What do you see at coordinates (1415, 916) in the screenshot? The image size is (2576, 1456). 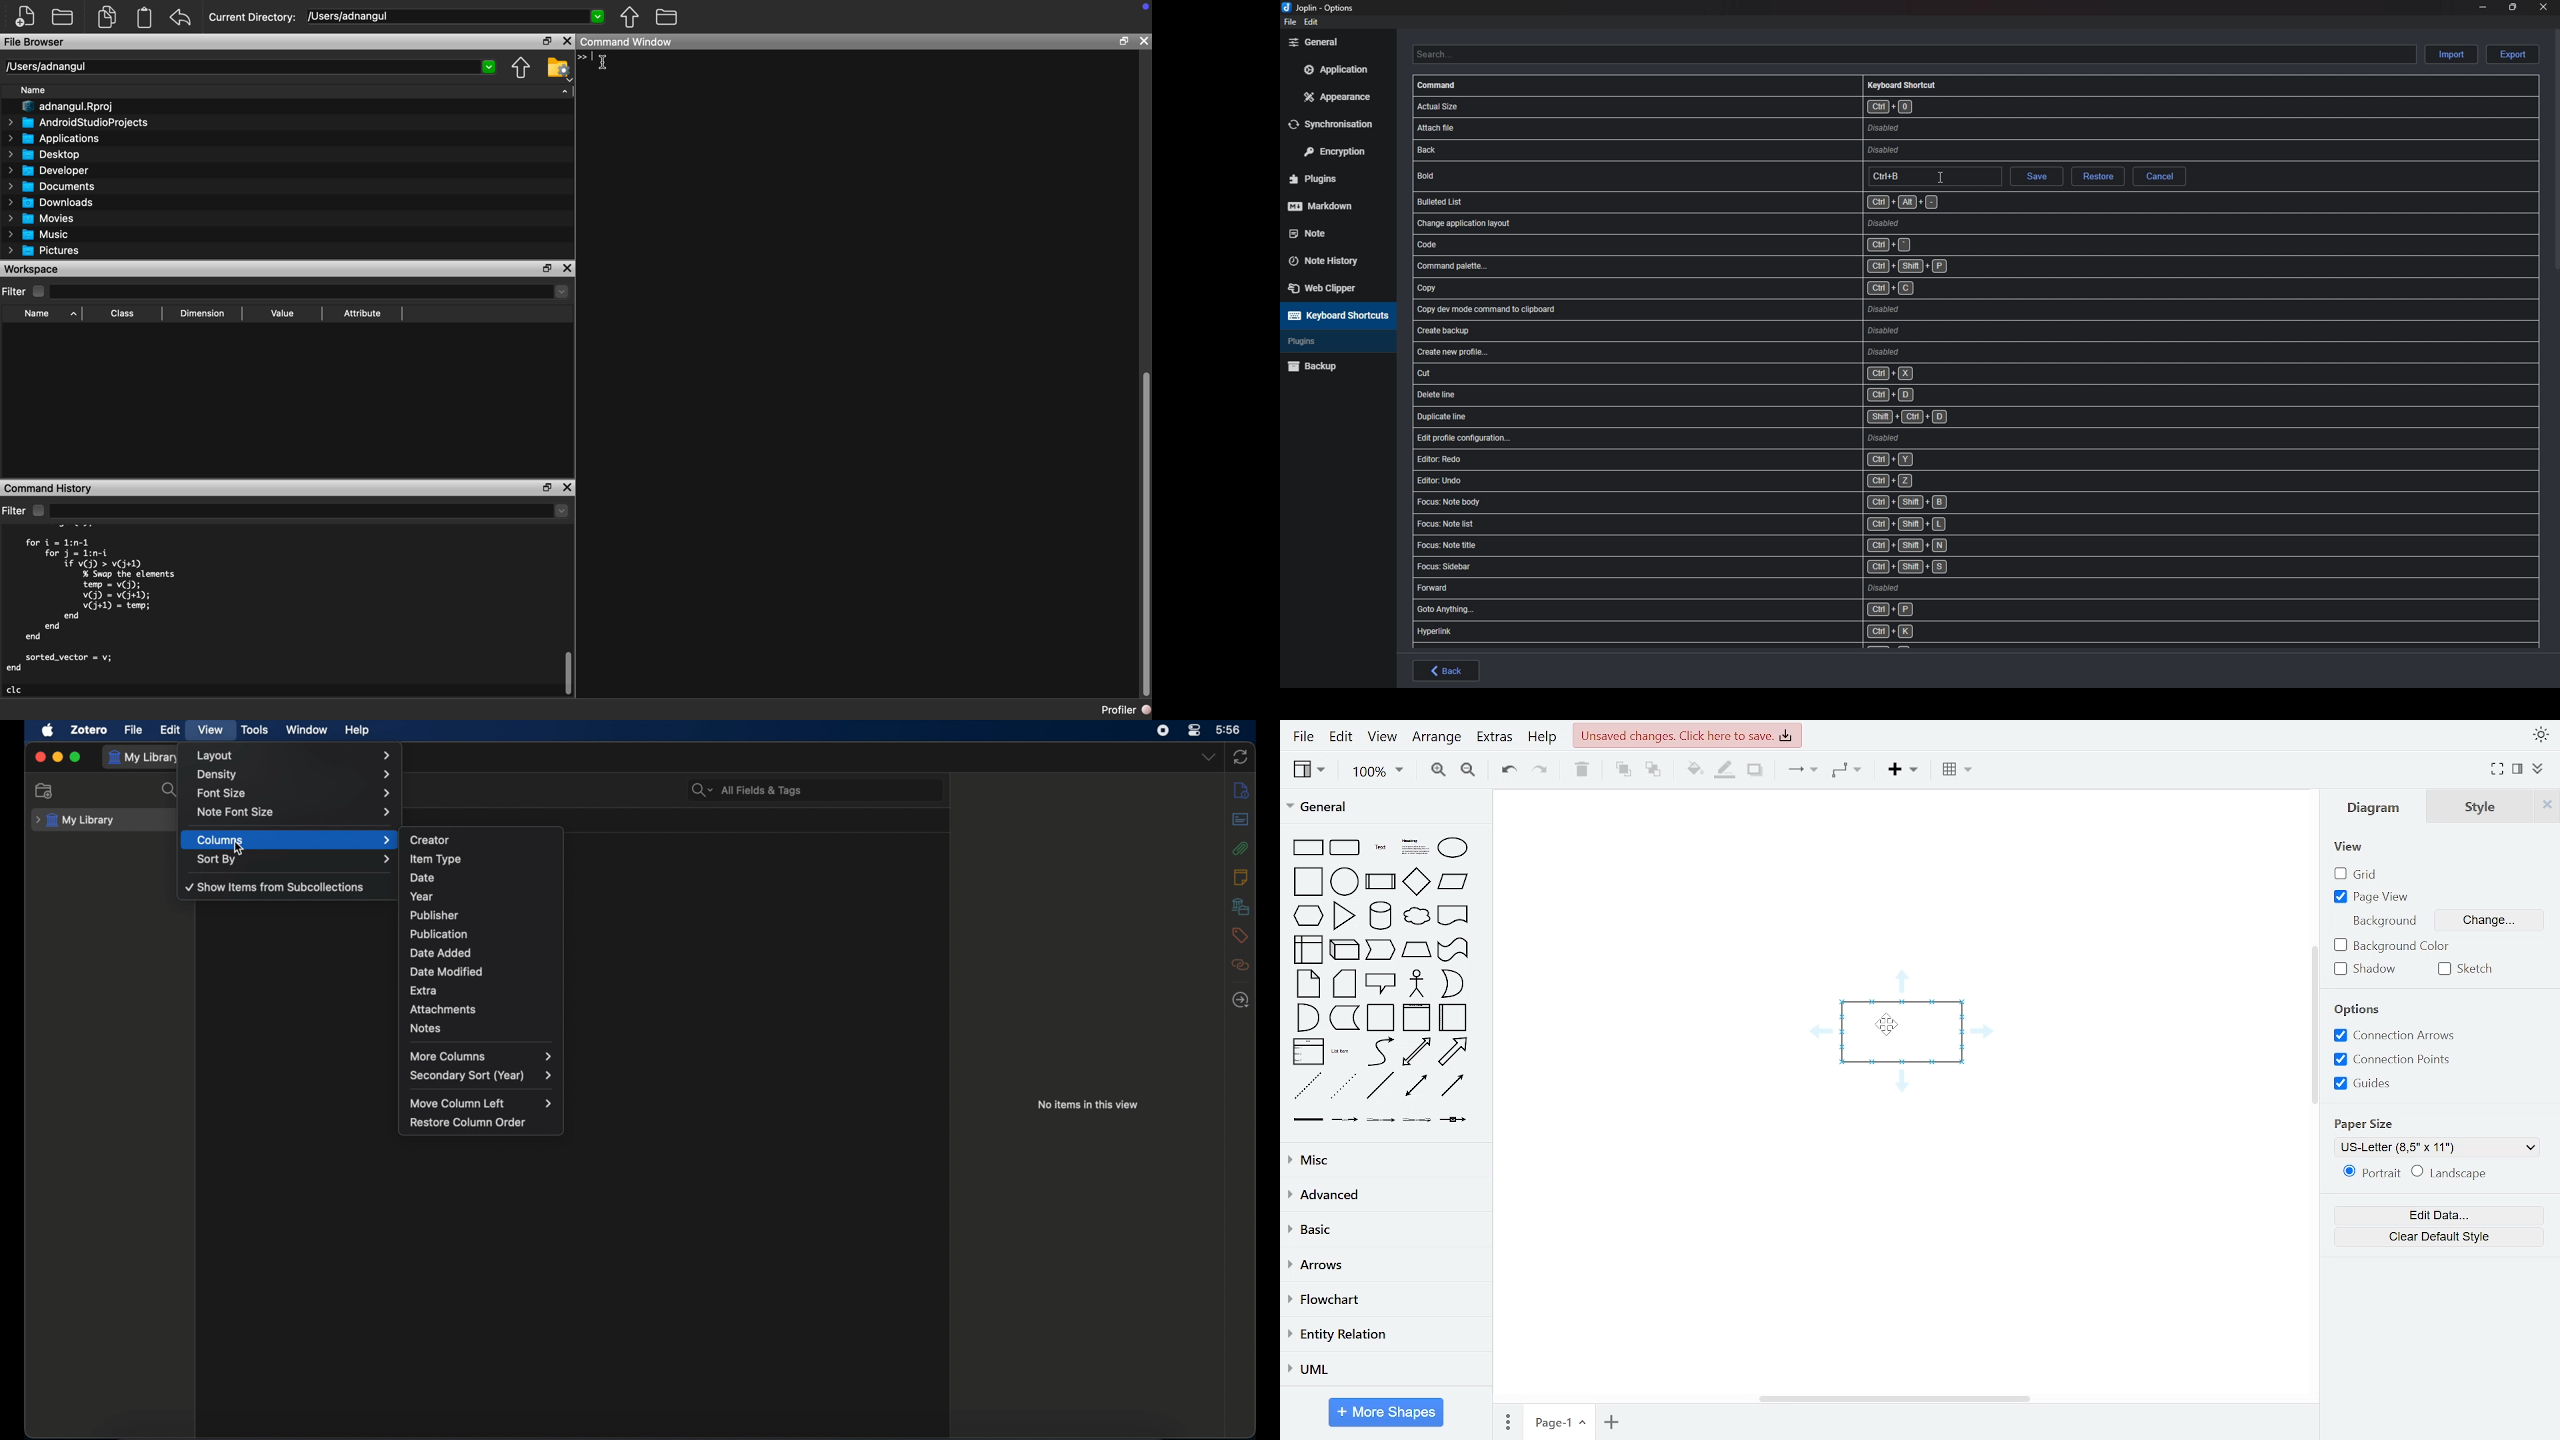 I see `cloud` at bounding box center [1415, 916].